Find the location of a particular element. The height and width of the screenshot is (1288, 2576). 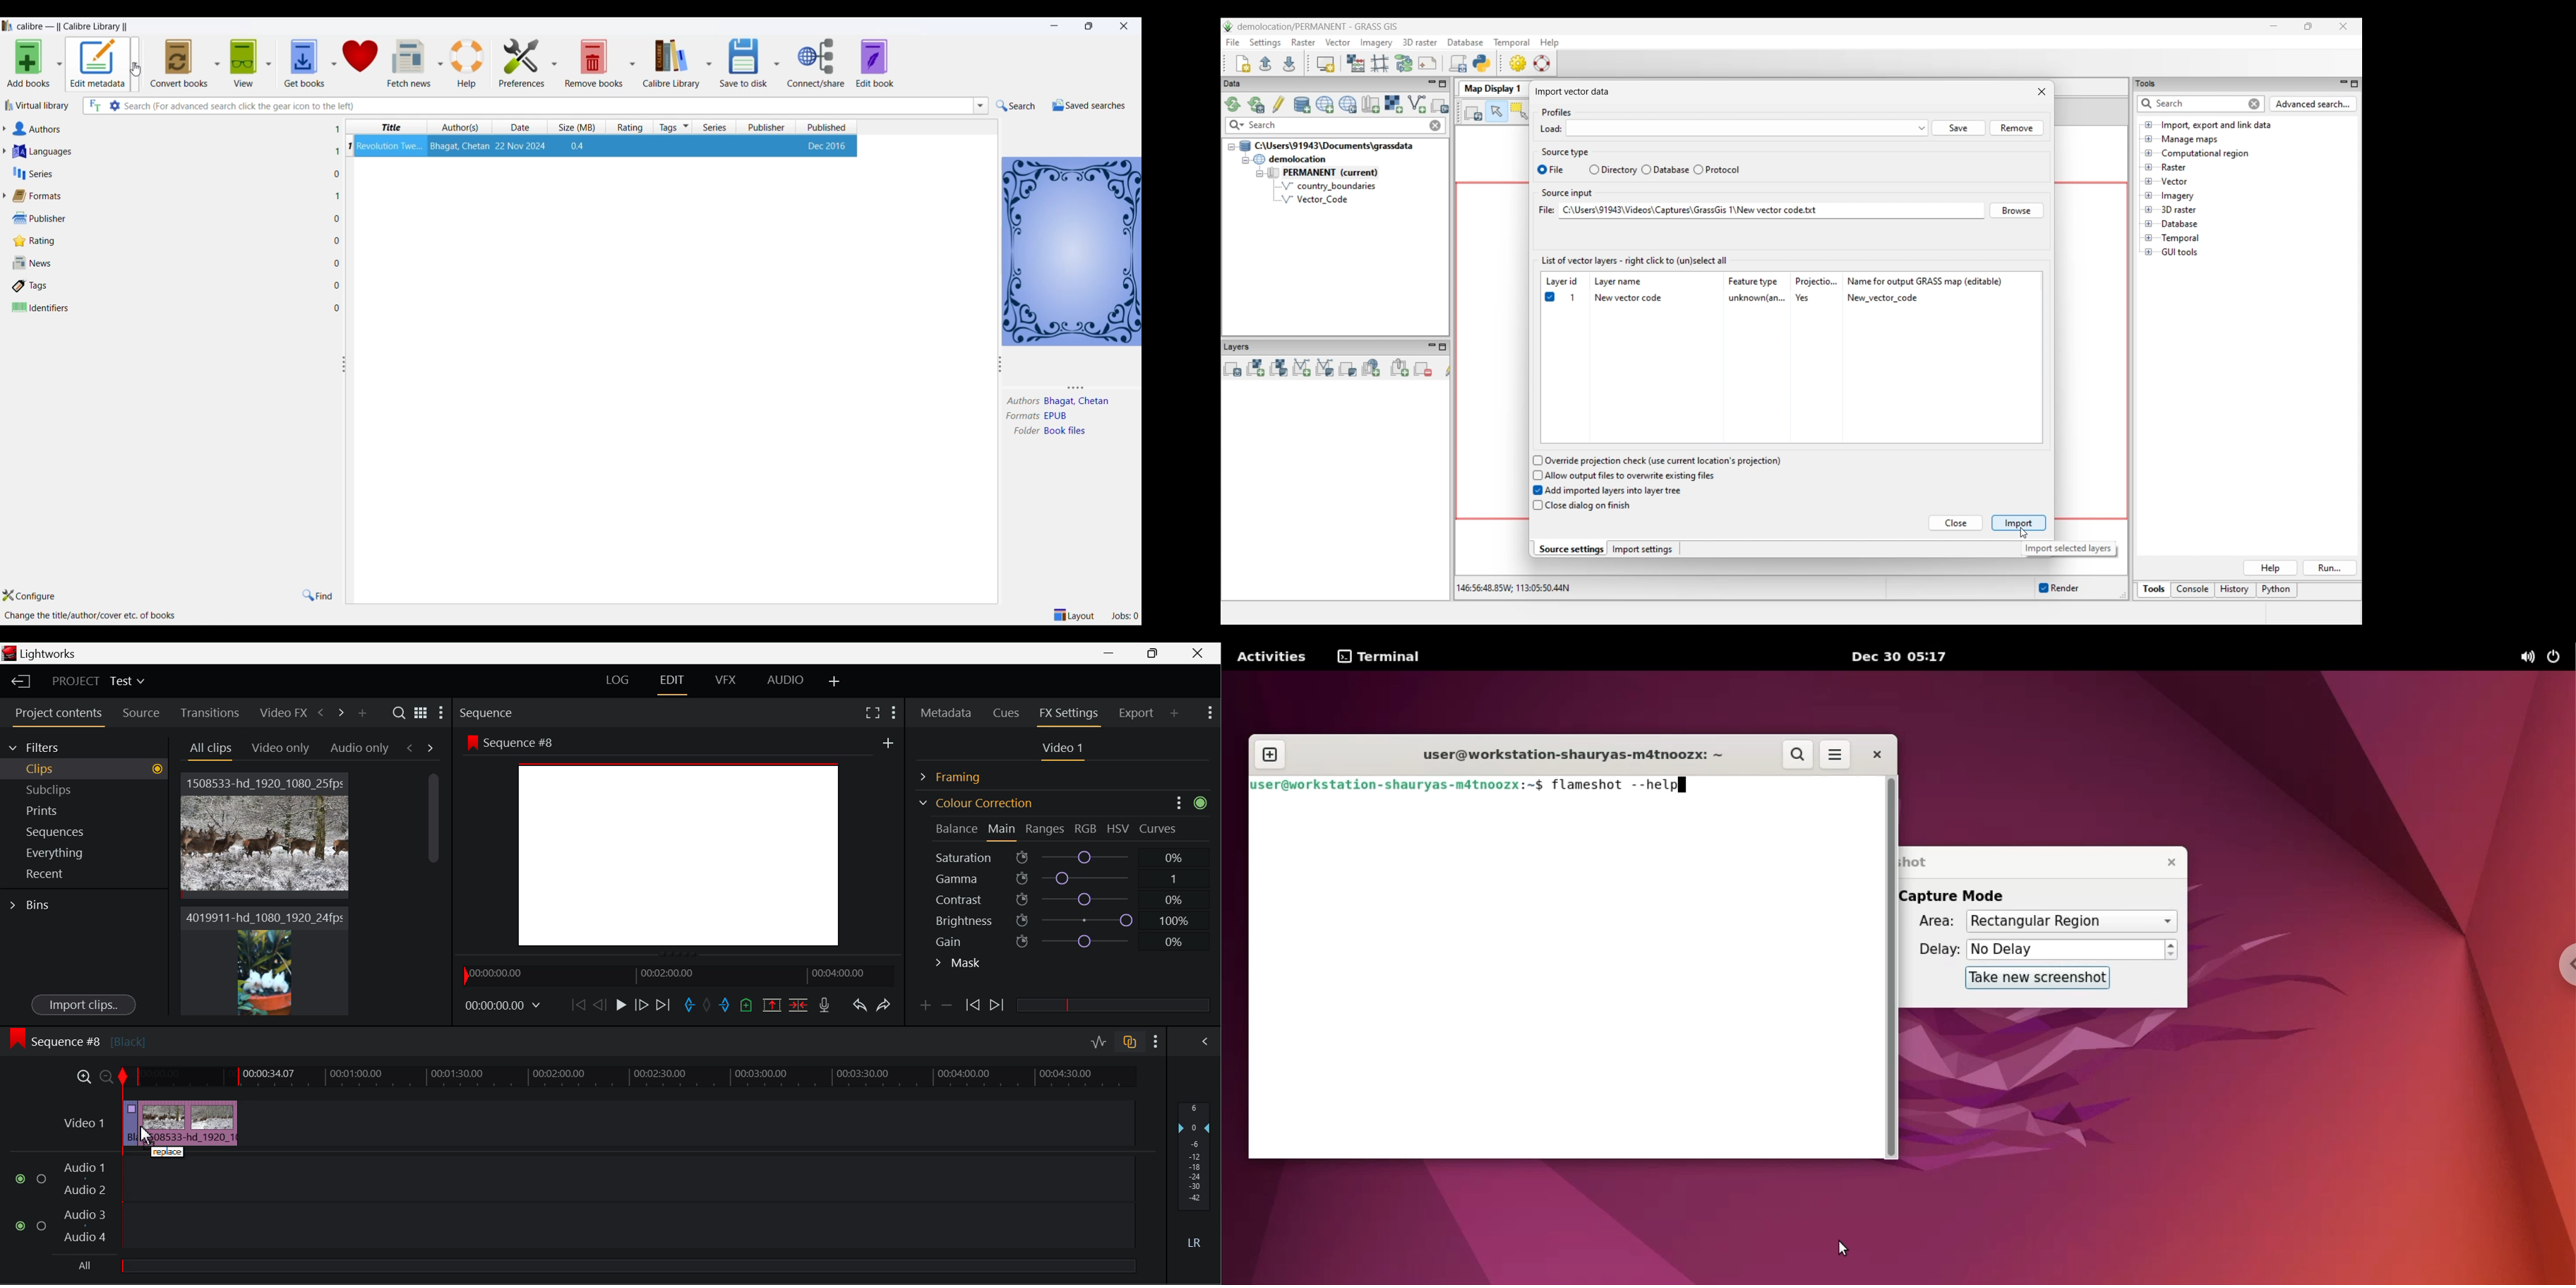

Video FX is located at coordinates (280, 712).